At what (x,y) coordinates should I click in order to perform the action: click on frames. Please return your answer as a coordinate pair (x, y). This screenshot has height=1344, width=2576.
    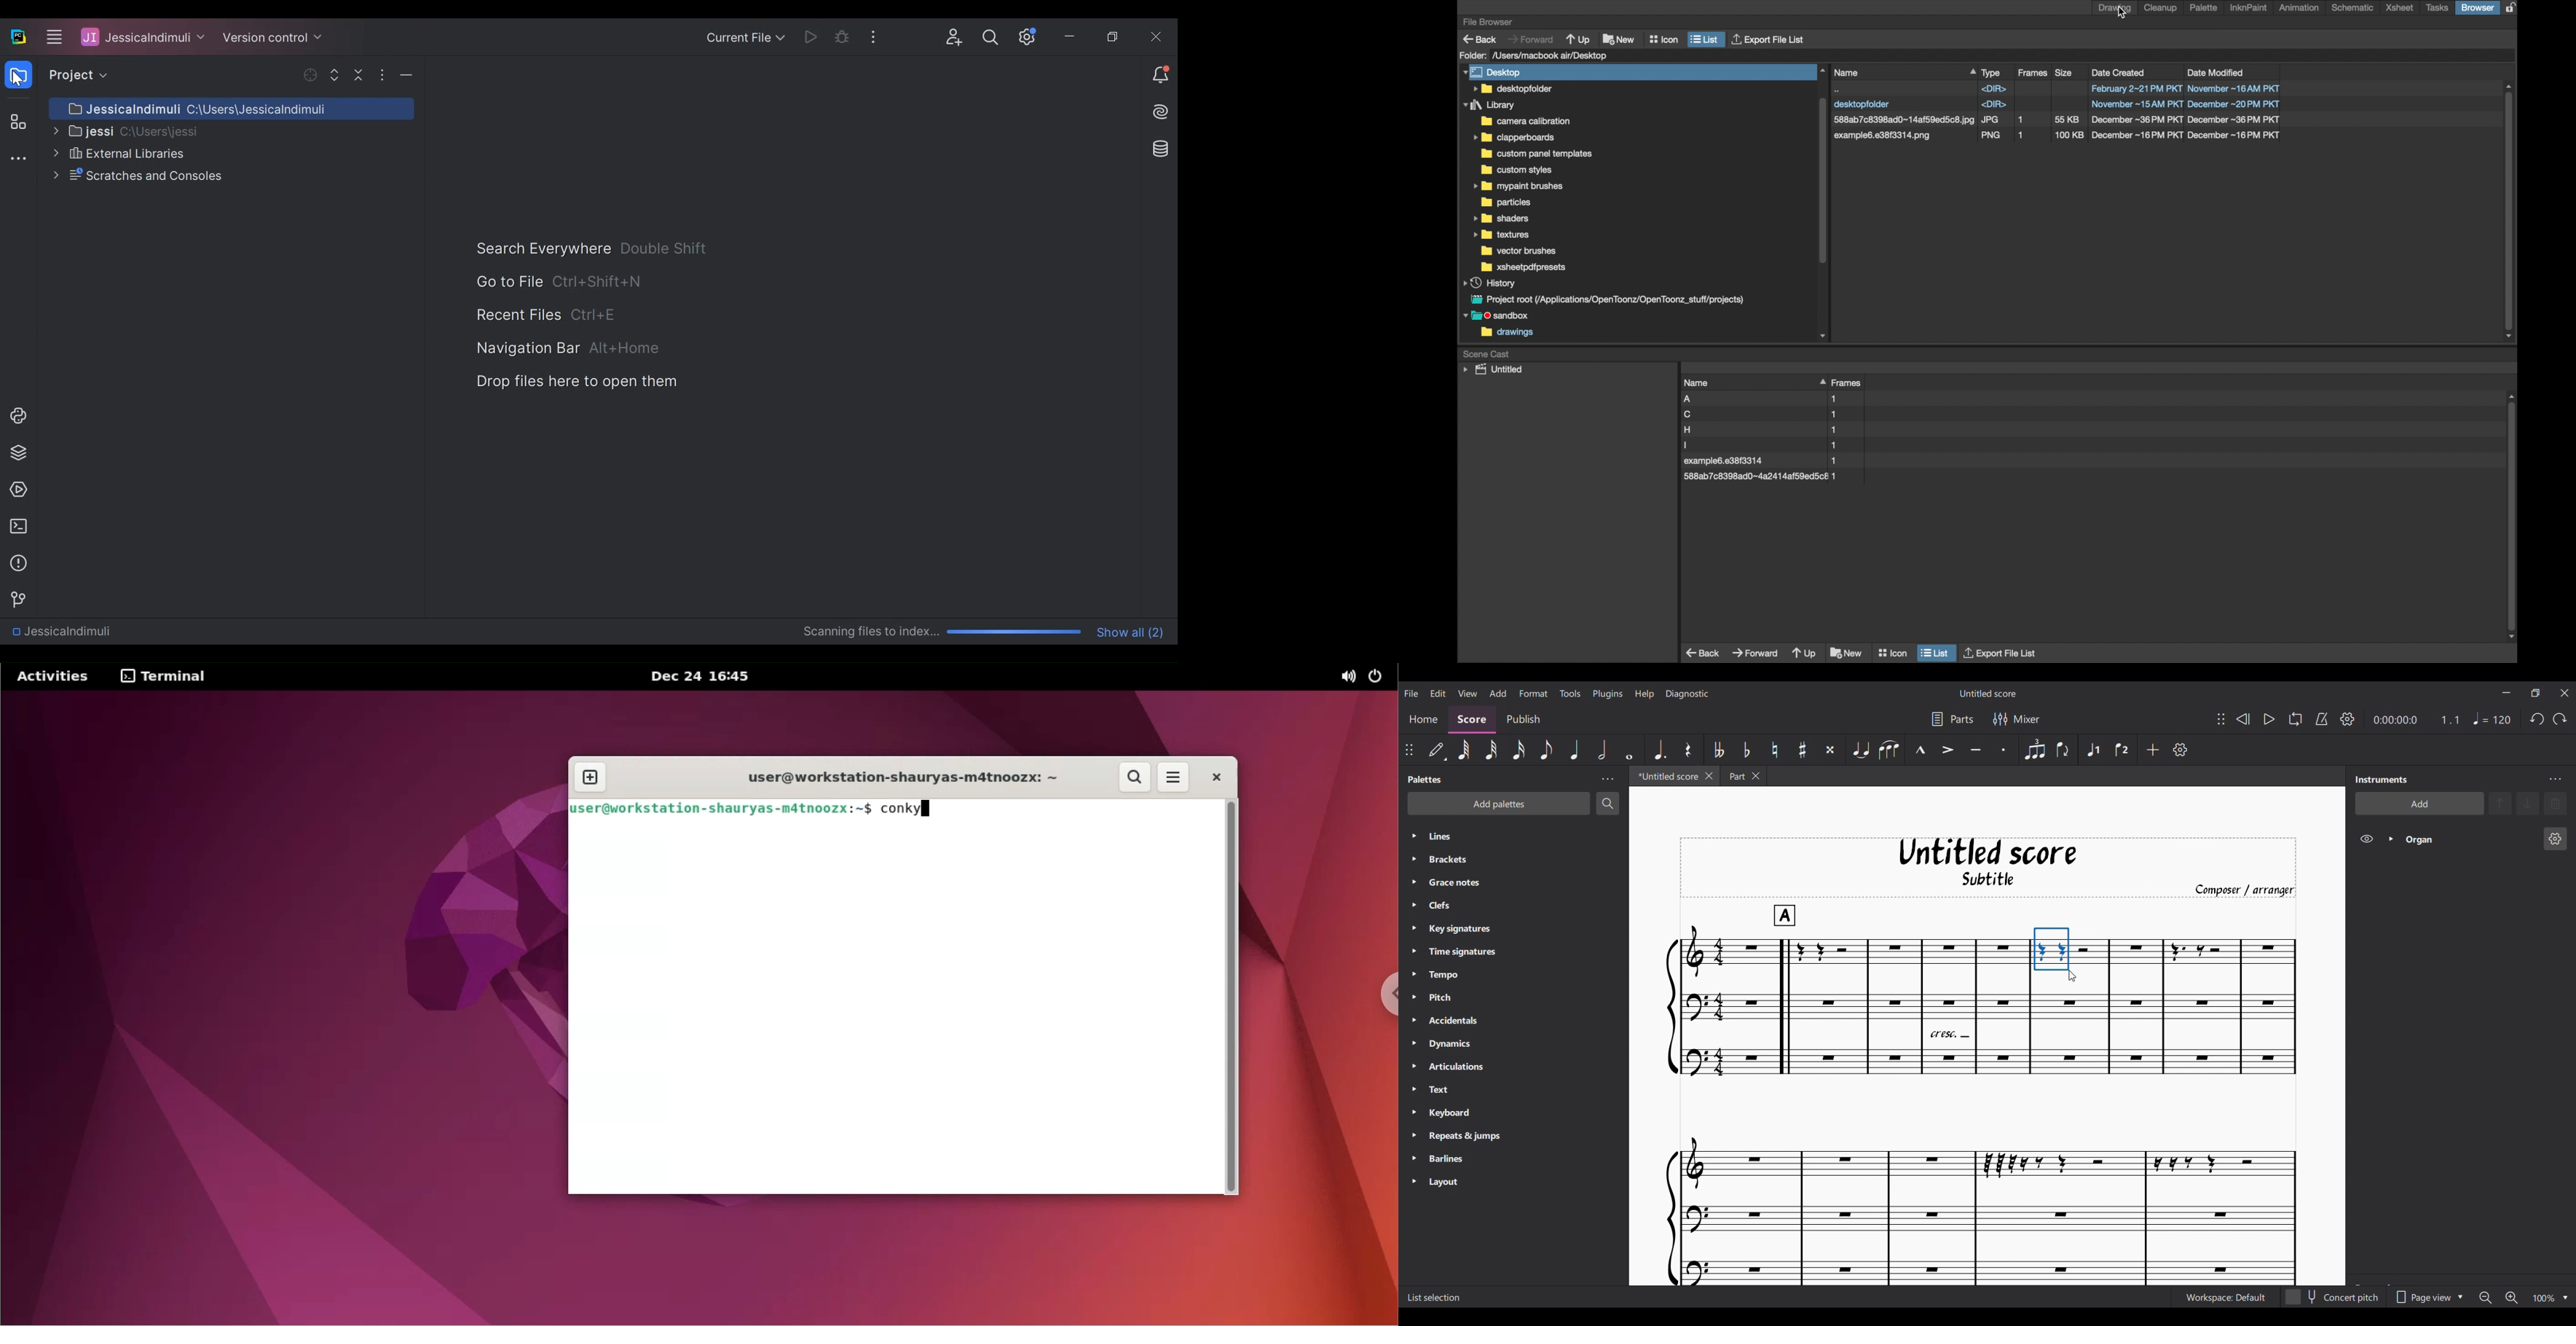
    Looking at the image, I should click on (1849, 383).